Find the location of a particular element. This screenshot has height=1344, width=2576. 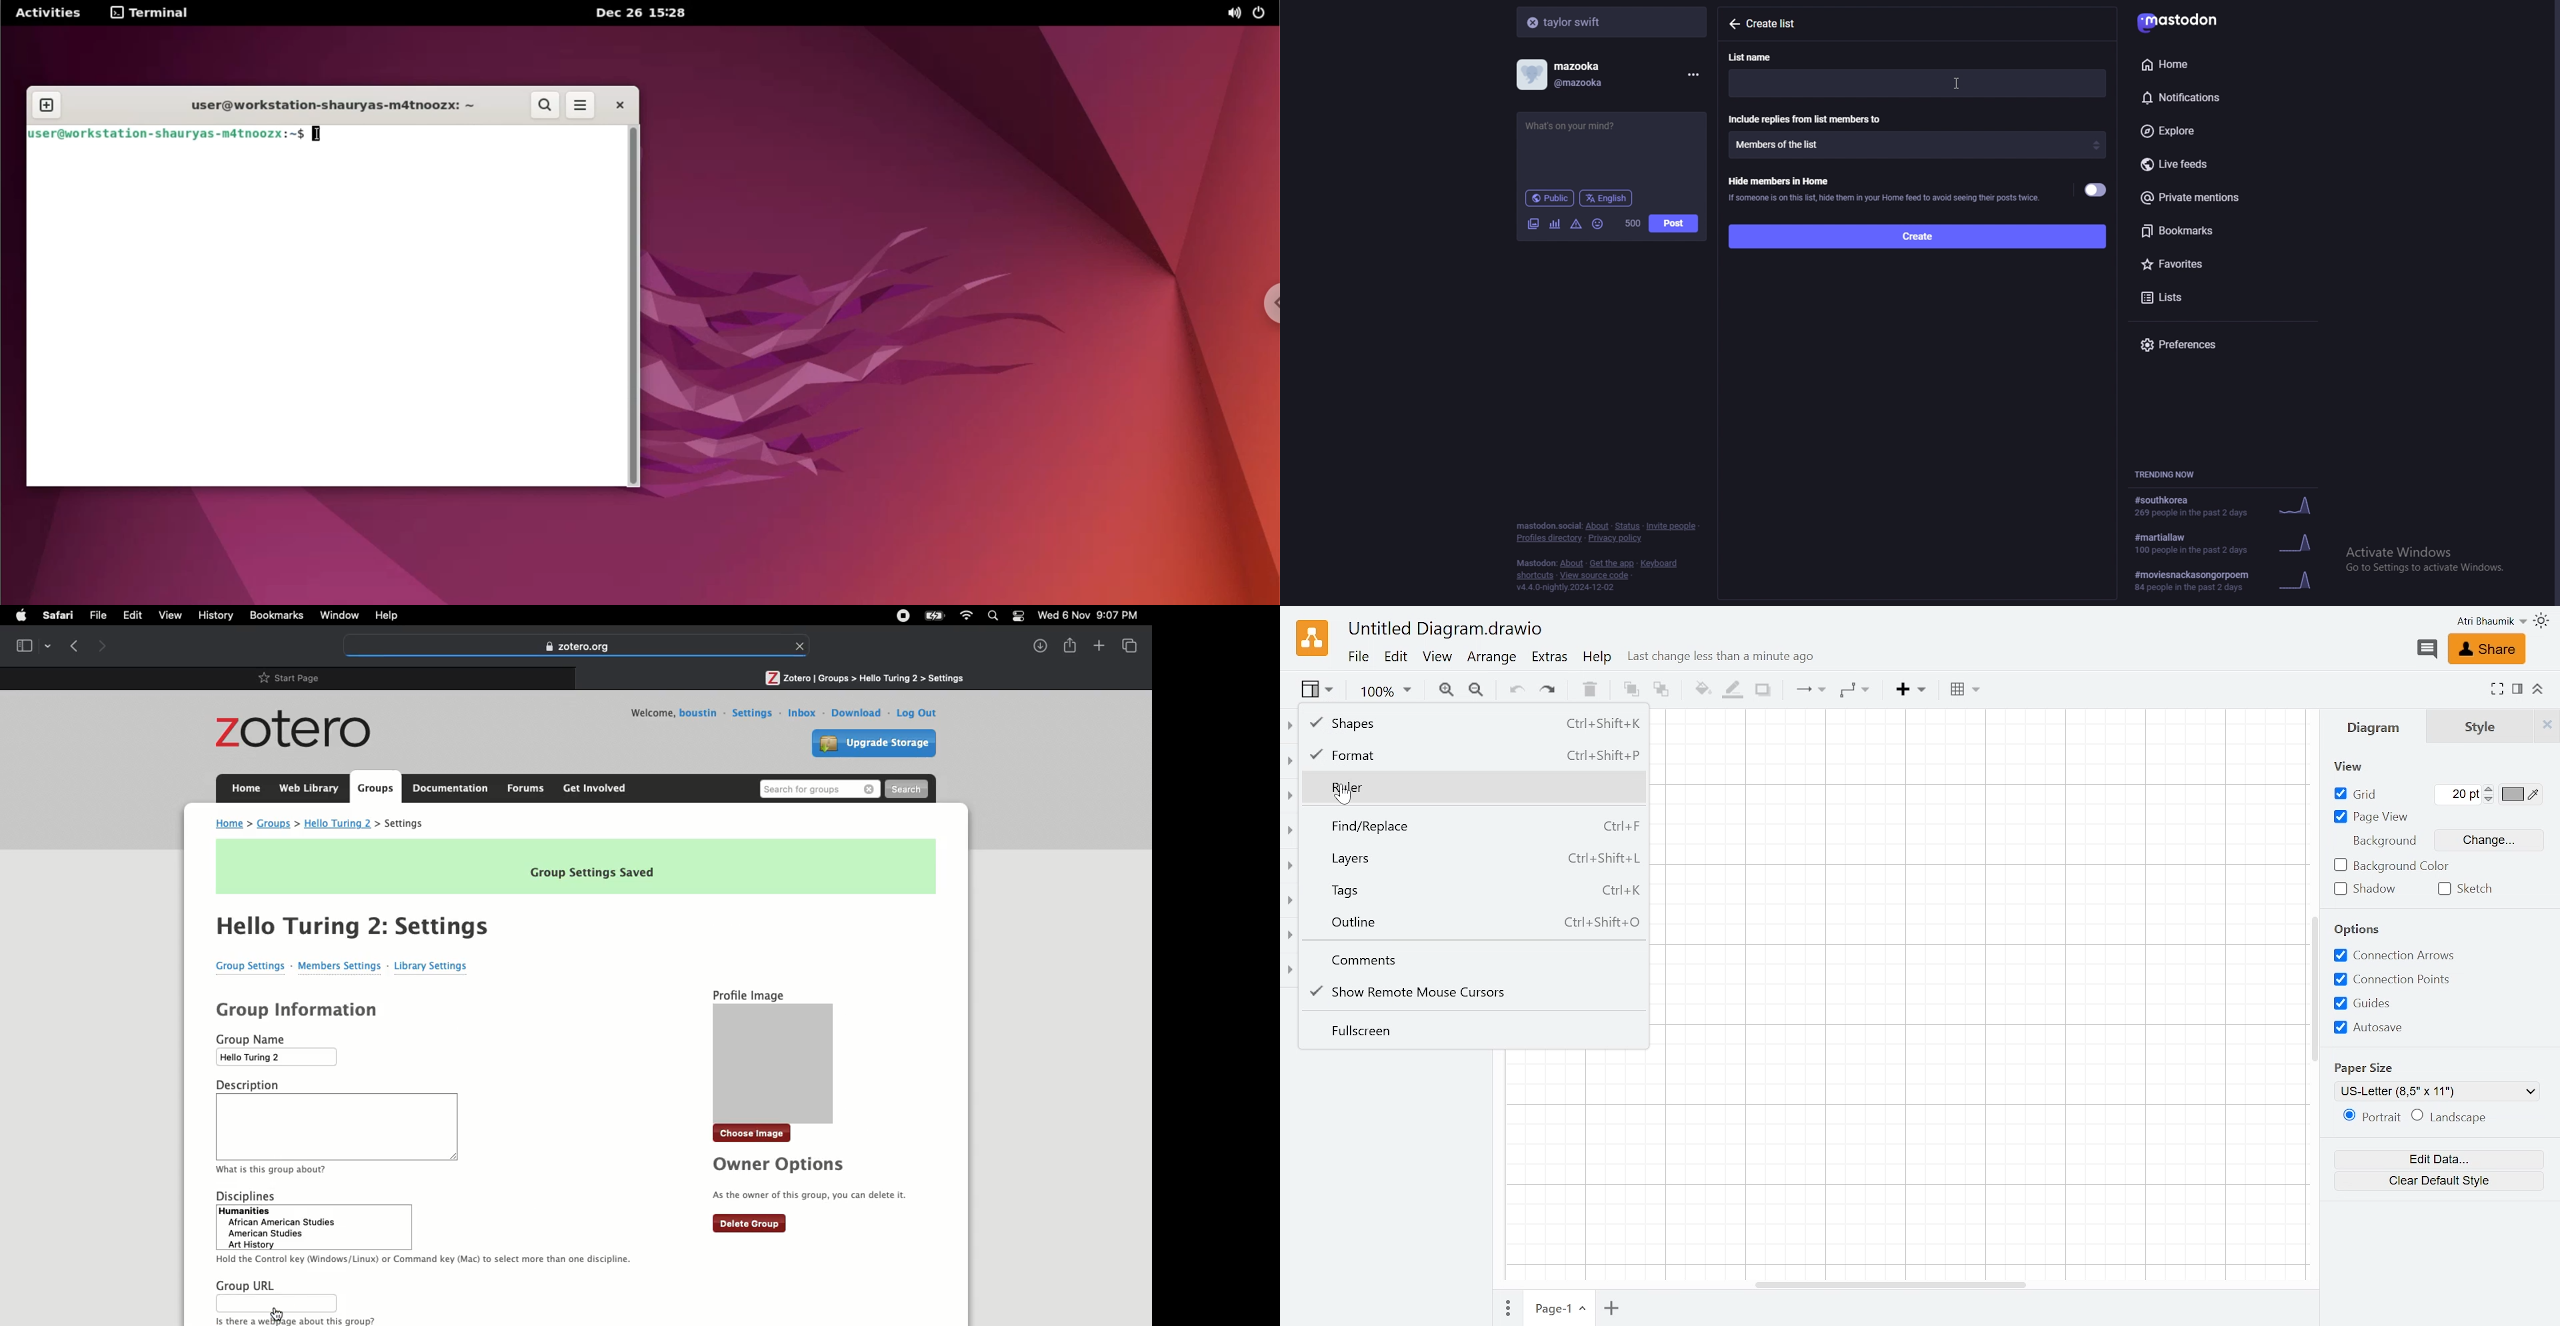

Connection points is located at coordinates (2401, 979).